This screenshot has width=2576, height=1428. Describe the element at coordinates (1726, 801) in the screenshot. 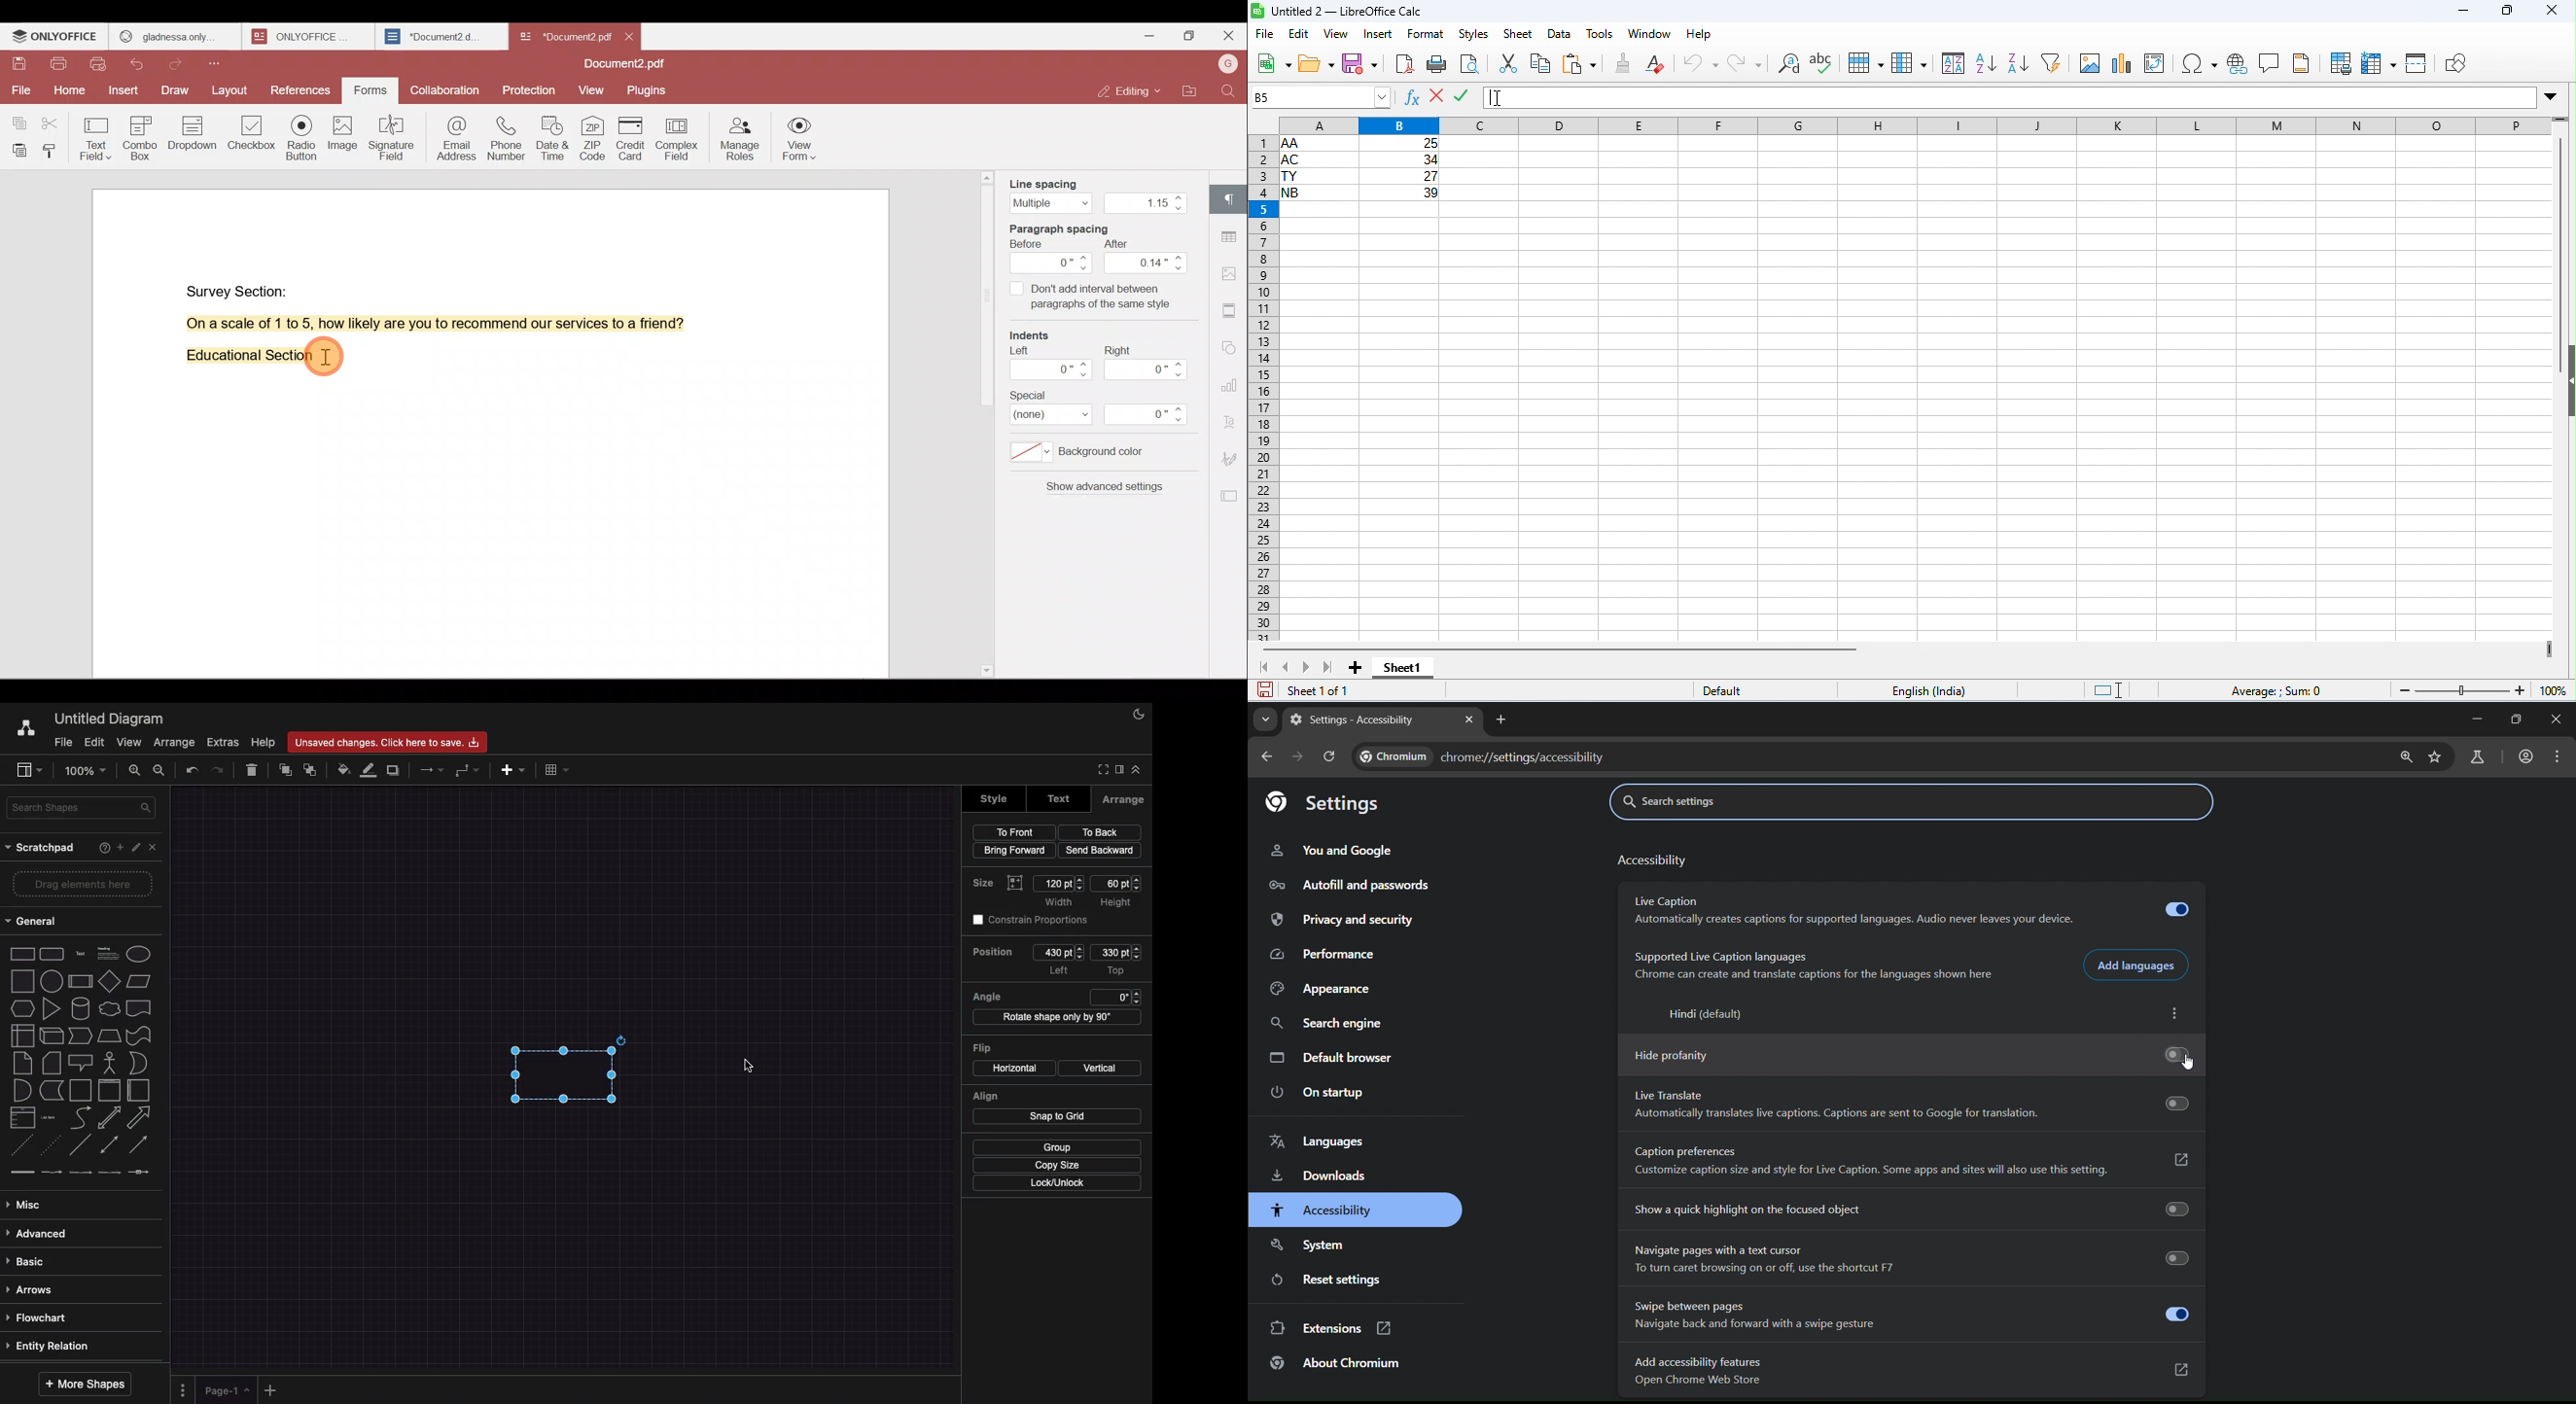

I see `search settings` at that location.